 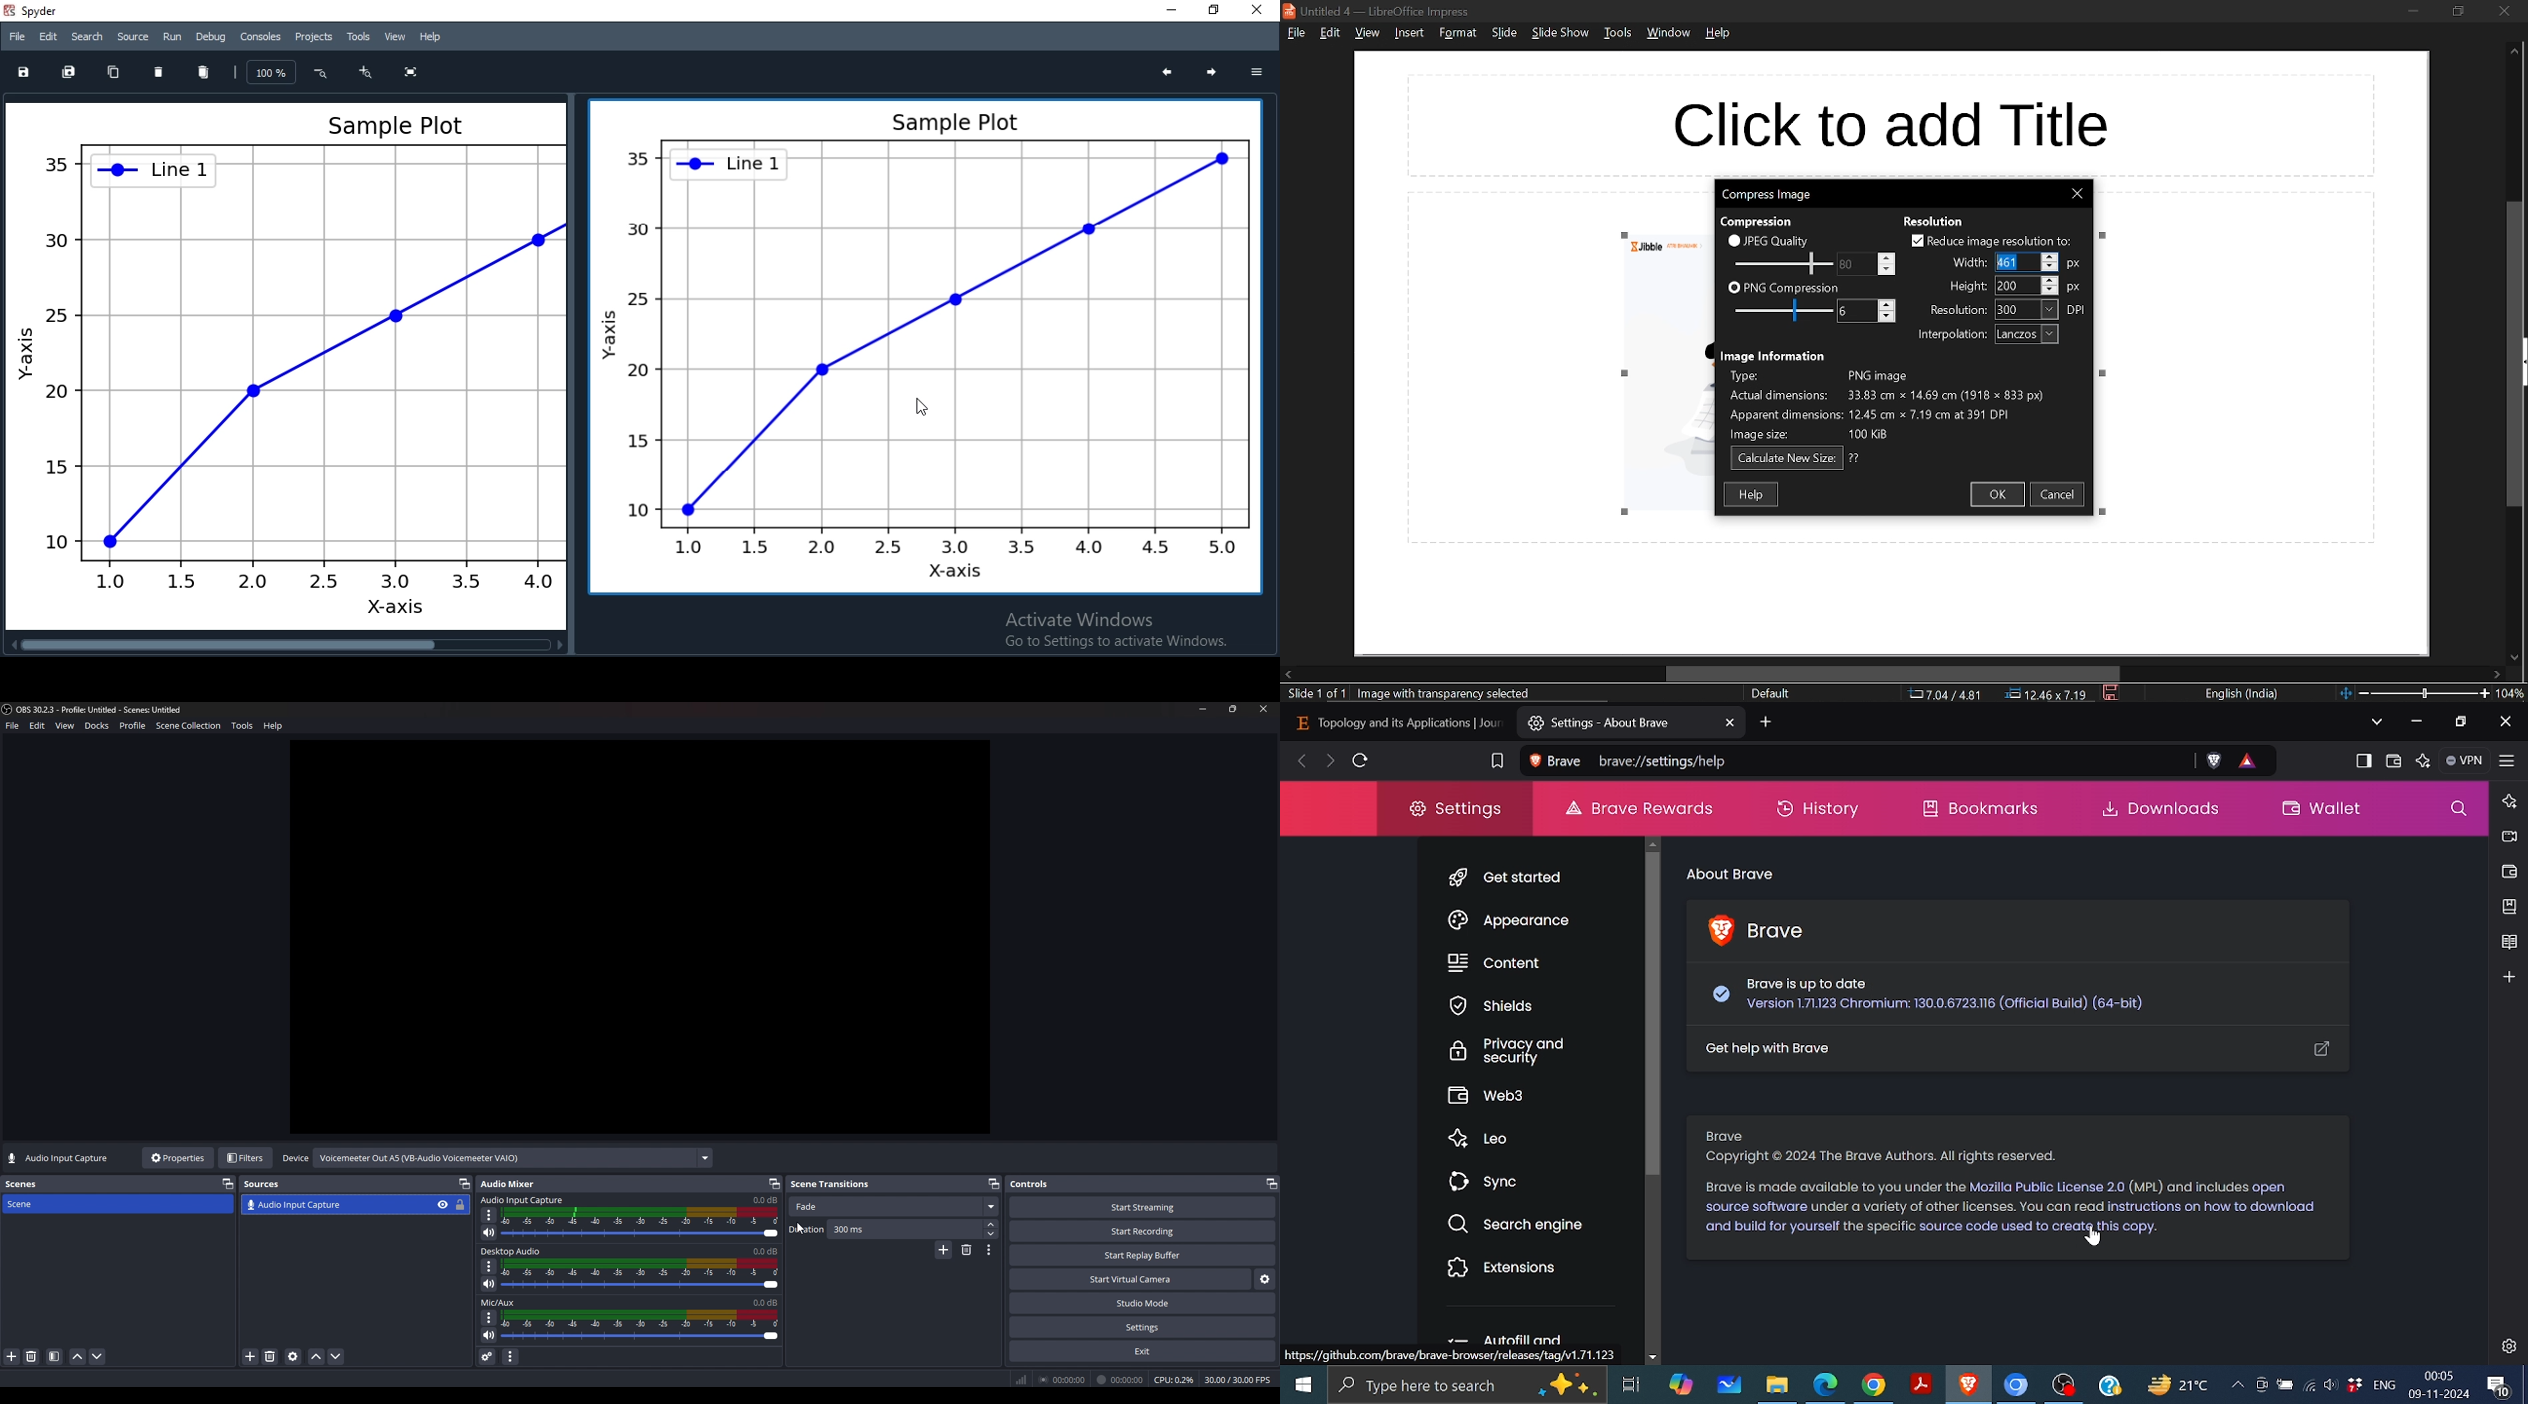 I want to click on move source up, so click(x=317, y=1357).